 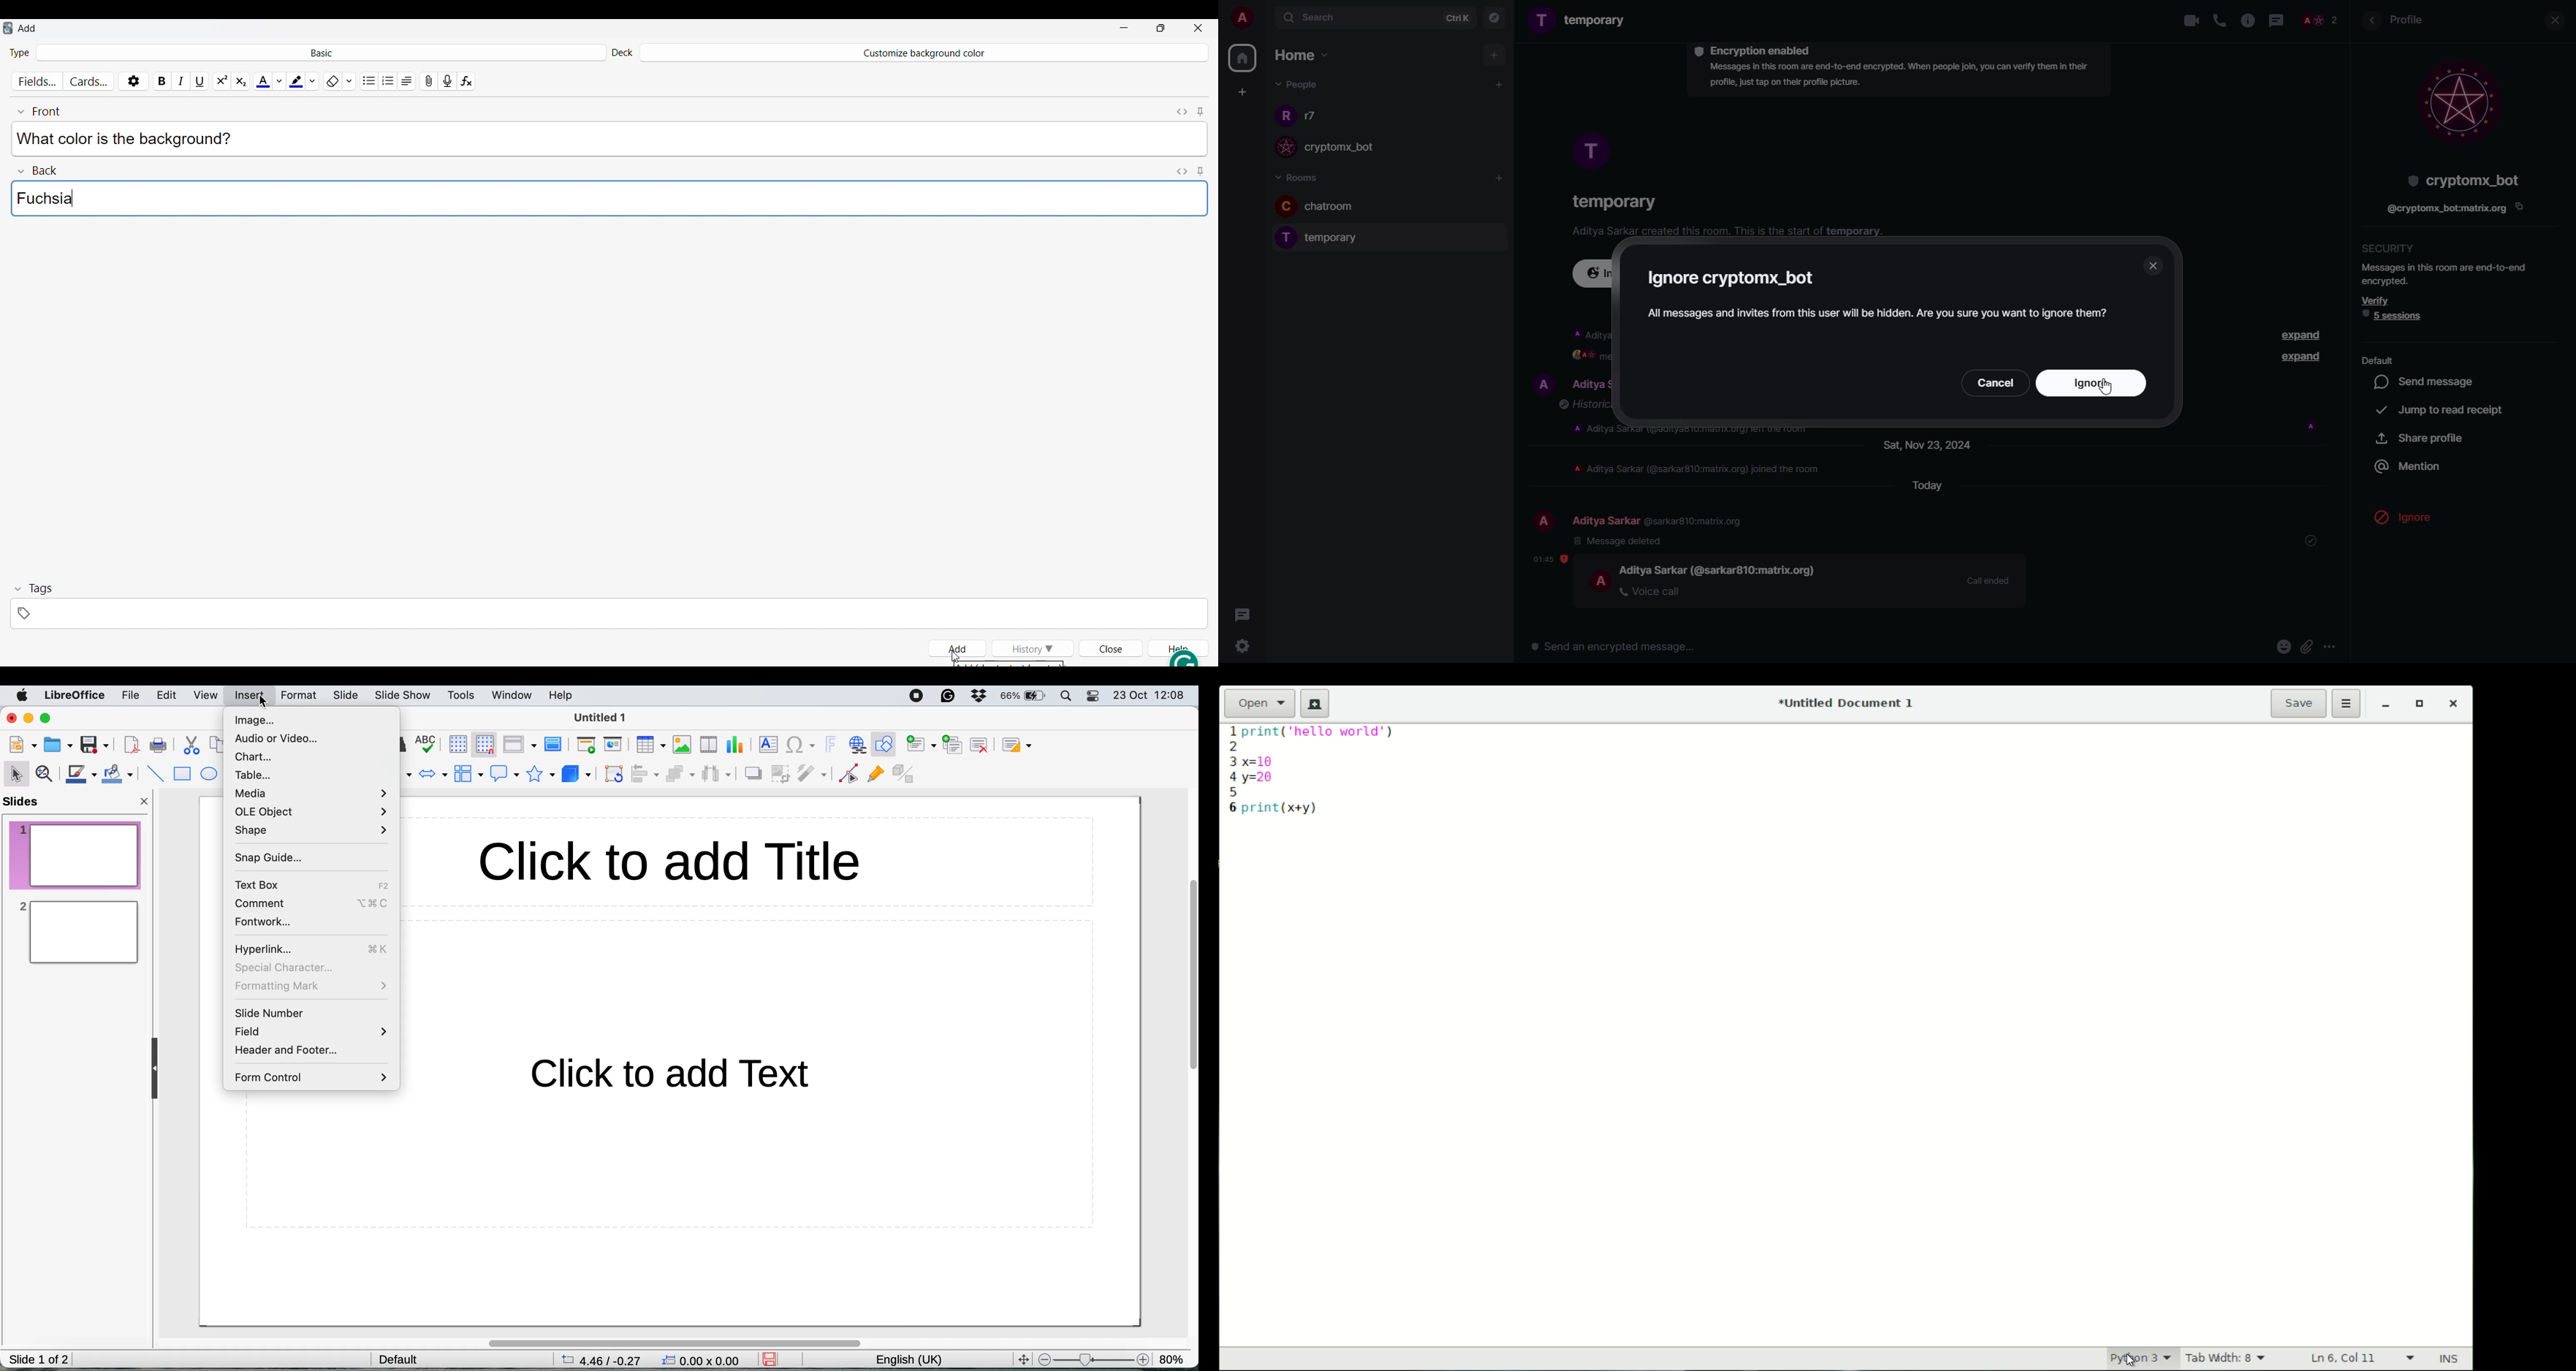 I want to click on collapse, so click(x=157, y=1069).